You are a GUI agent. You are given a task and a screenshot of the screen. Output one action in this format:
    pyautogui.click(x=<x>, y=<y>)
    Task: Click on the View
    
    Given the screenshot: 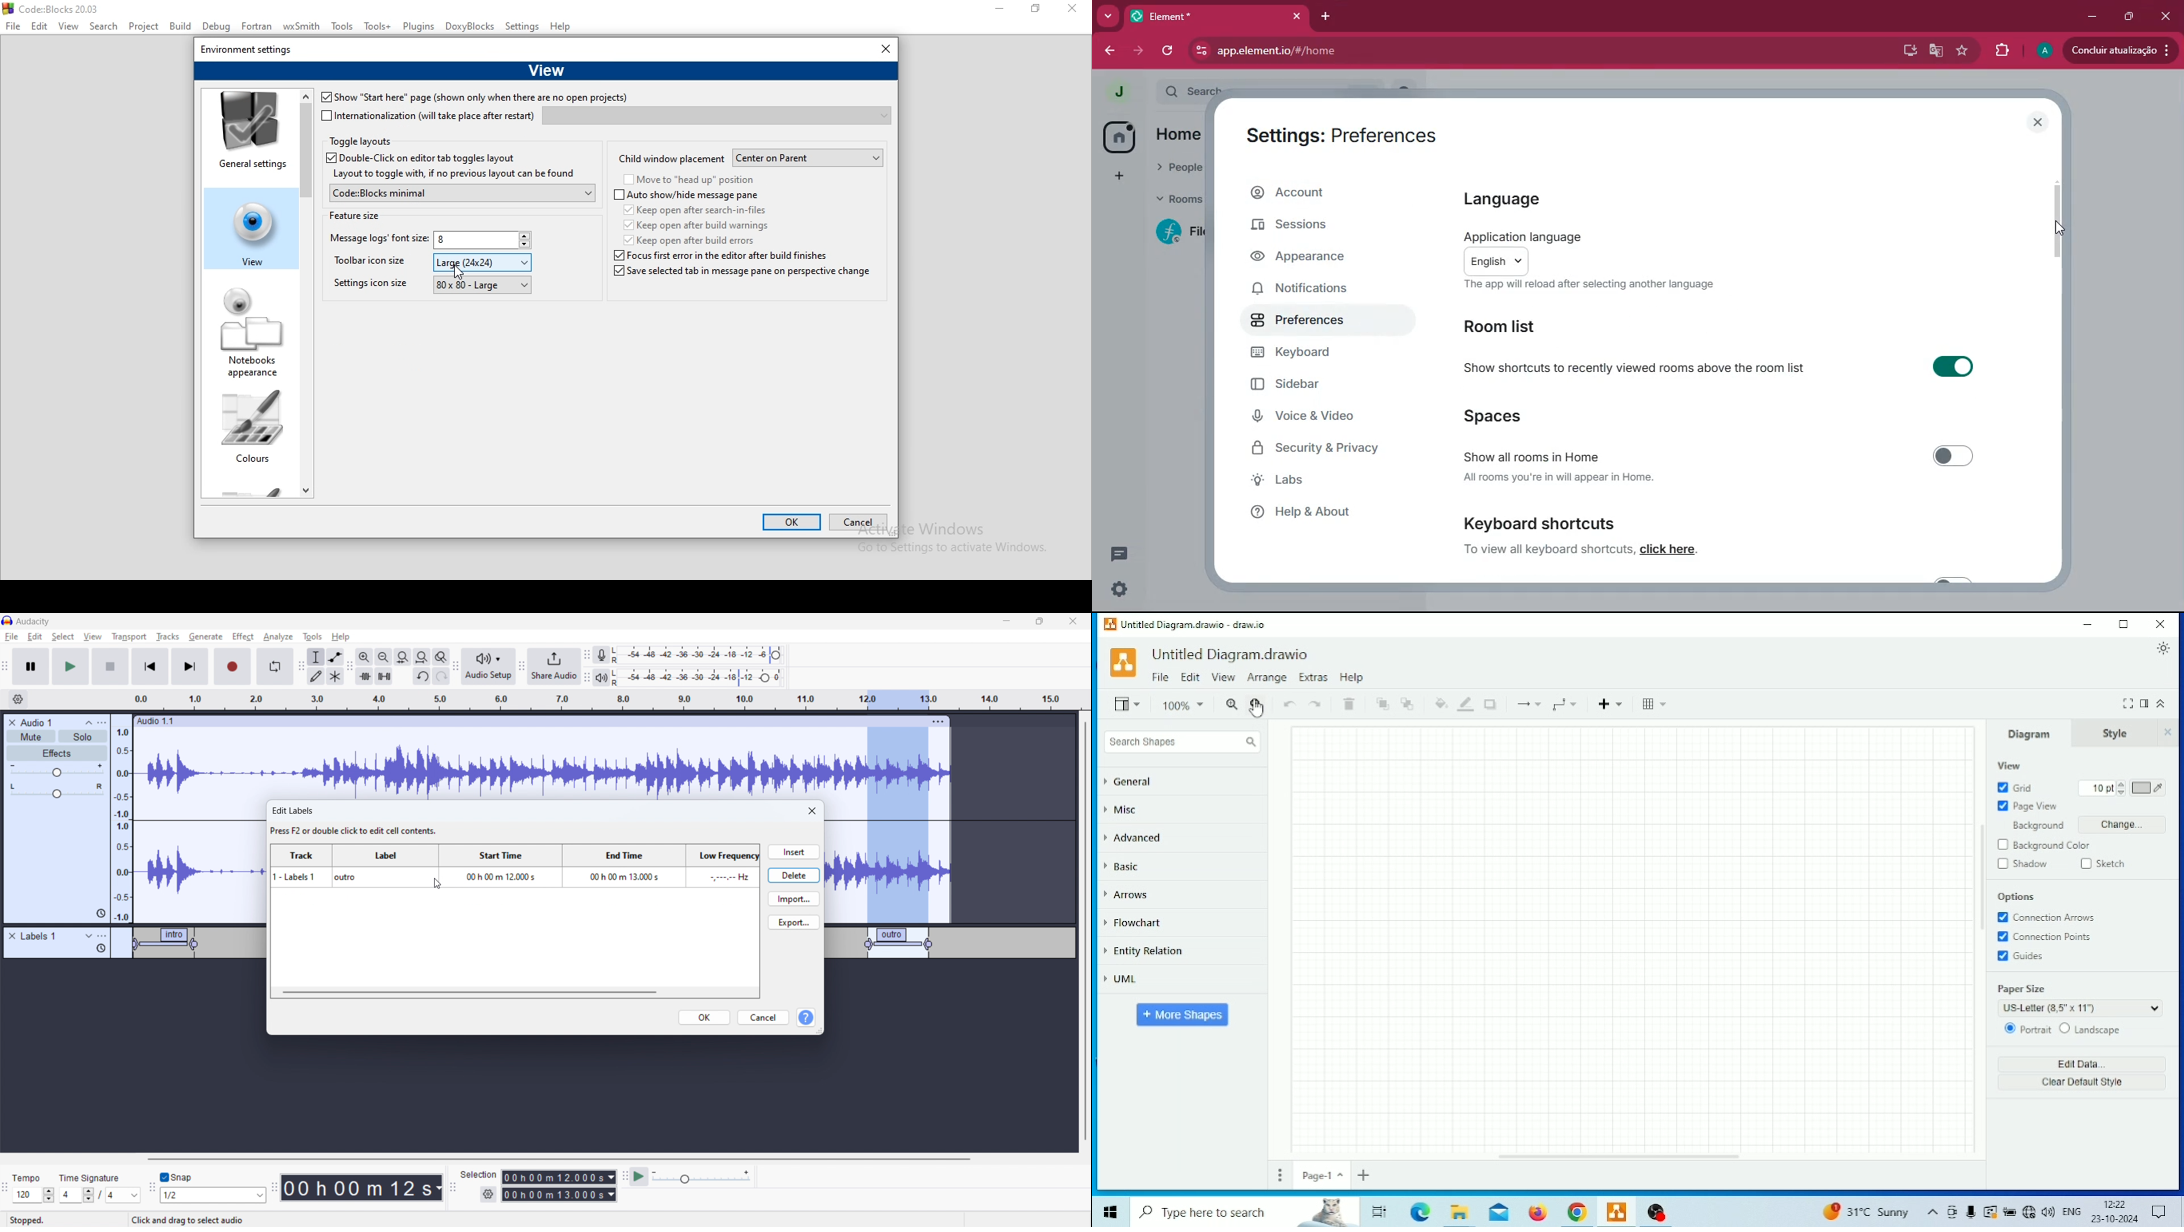 What is the action you would take?
    pyautogui.click(x=546, y=69)
    